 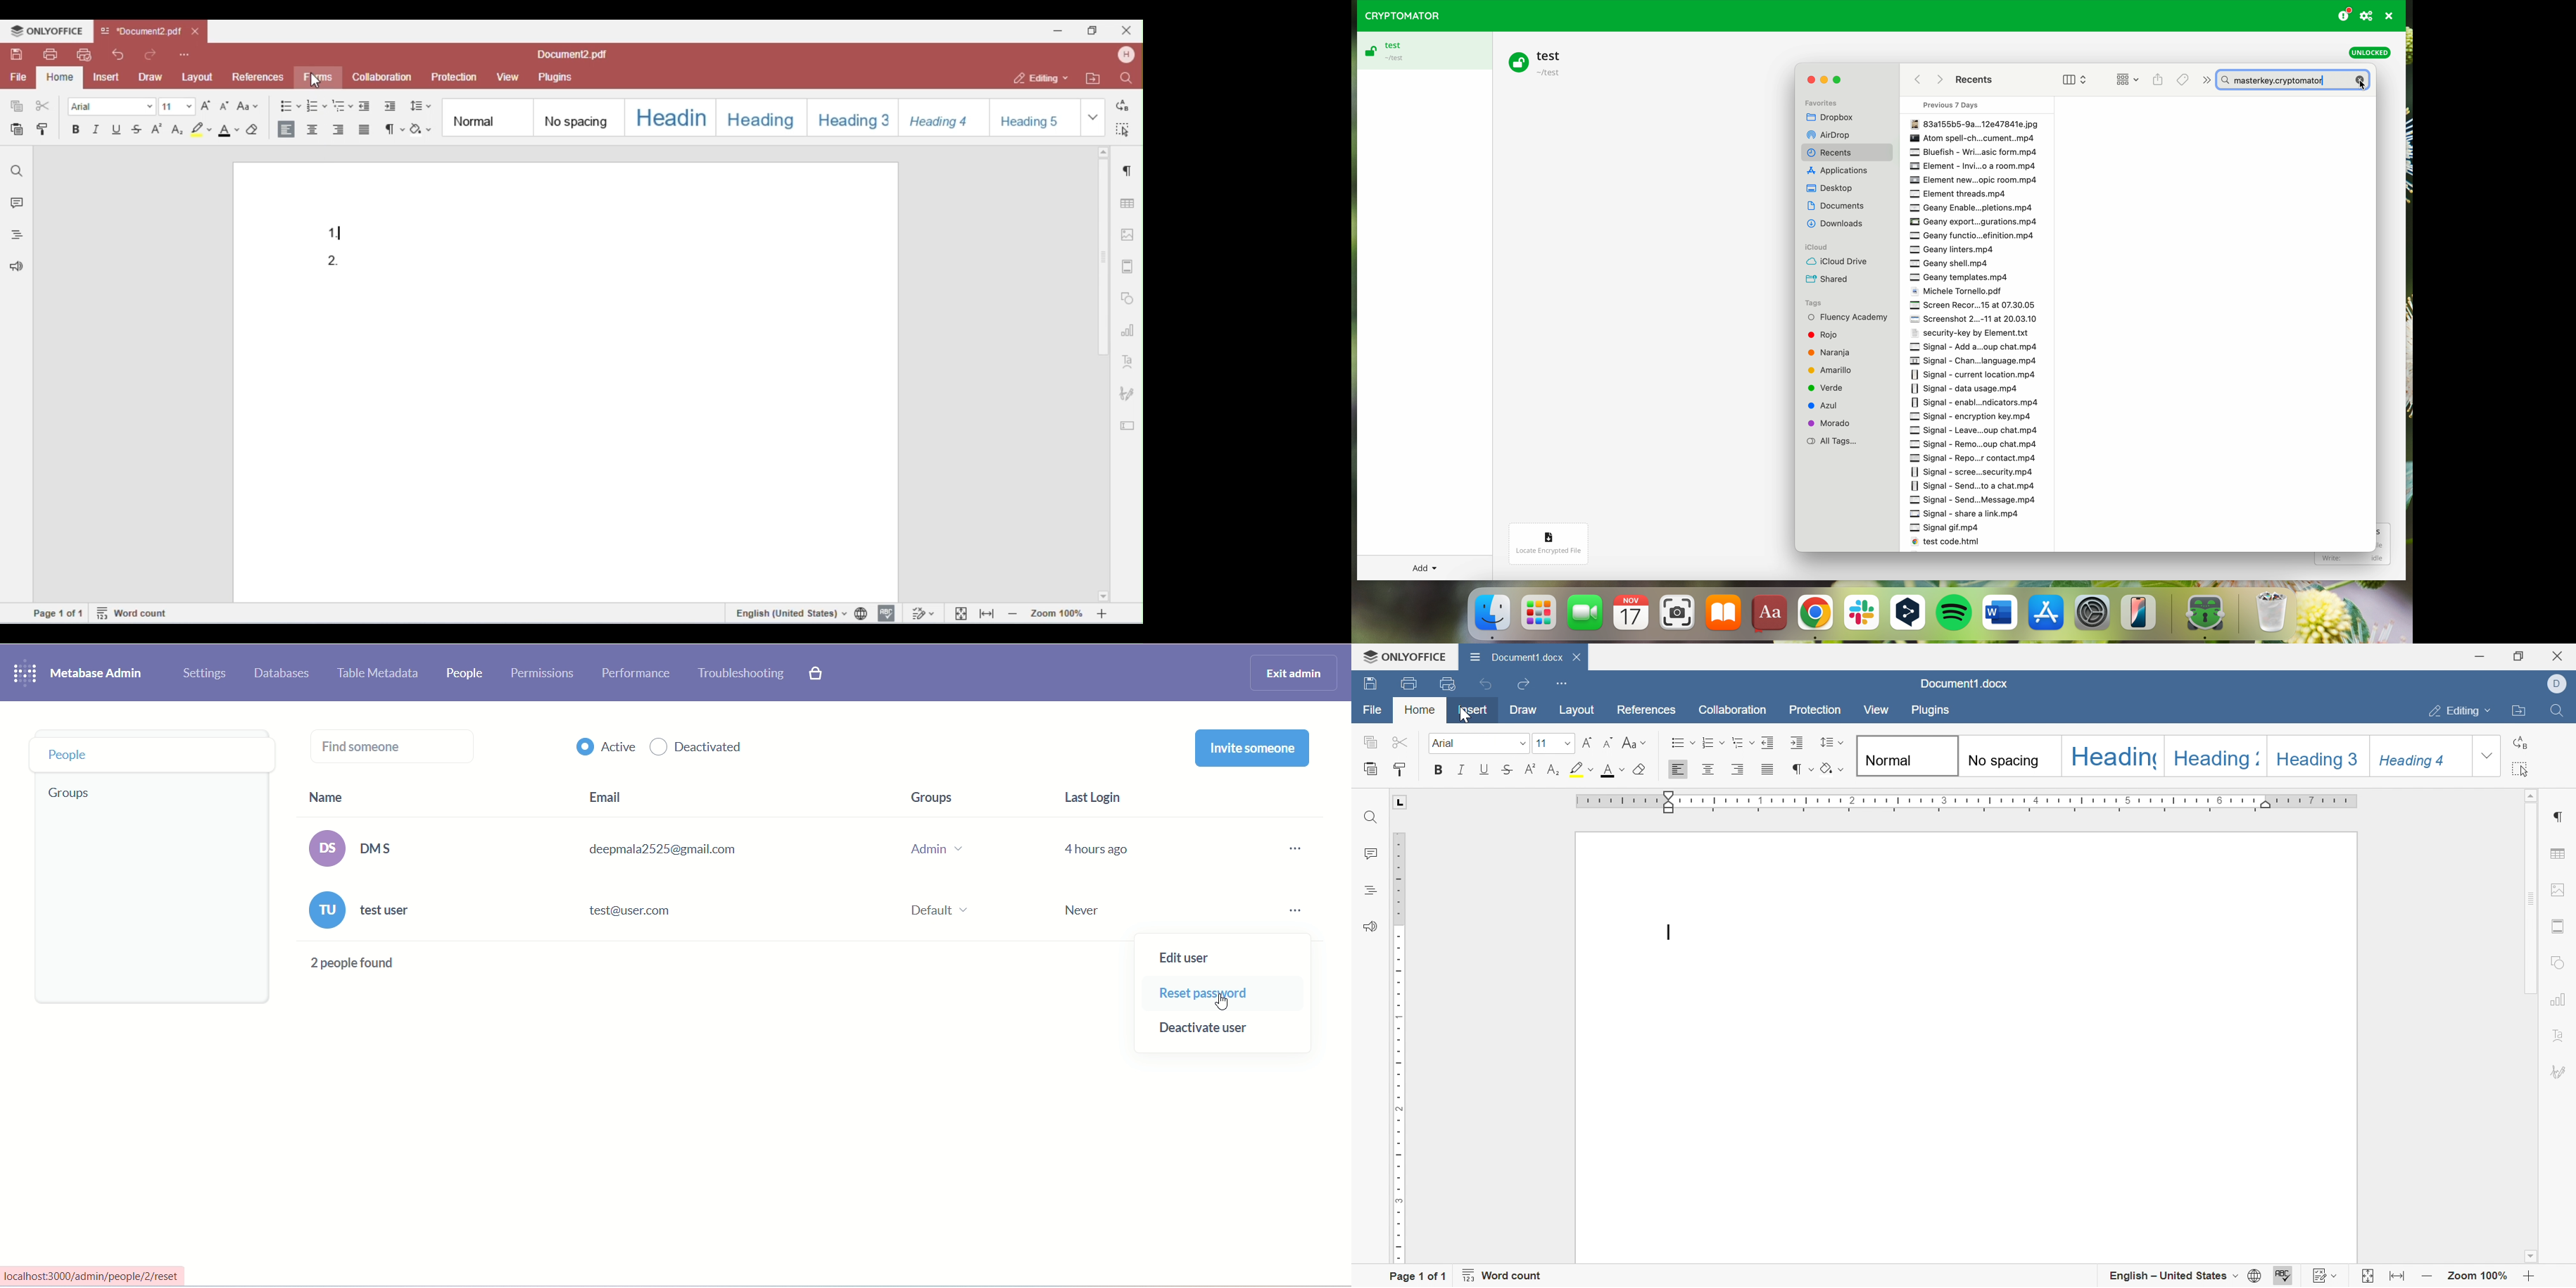 I want to click on test vault, so click(x=1538, y=62).